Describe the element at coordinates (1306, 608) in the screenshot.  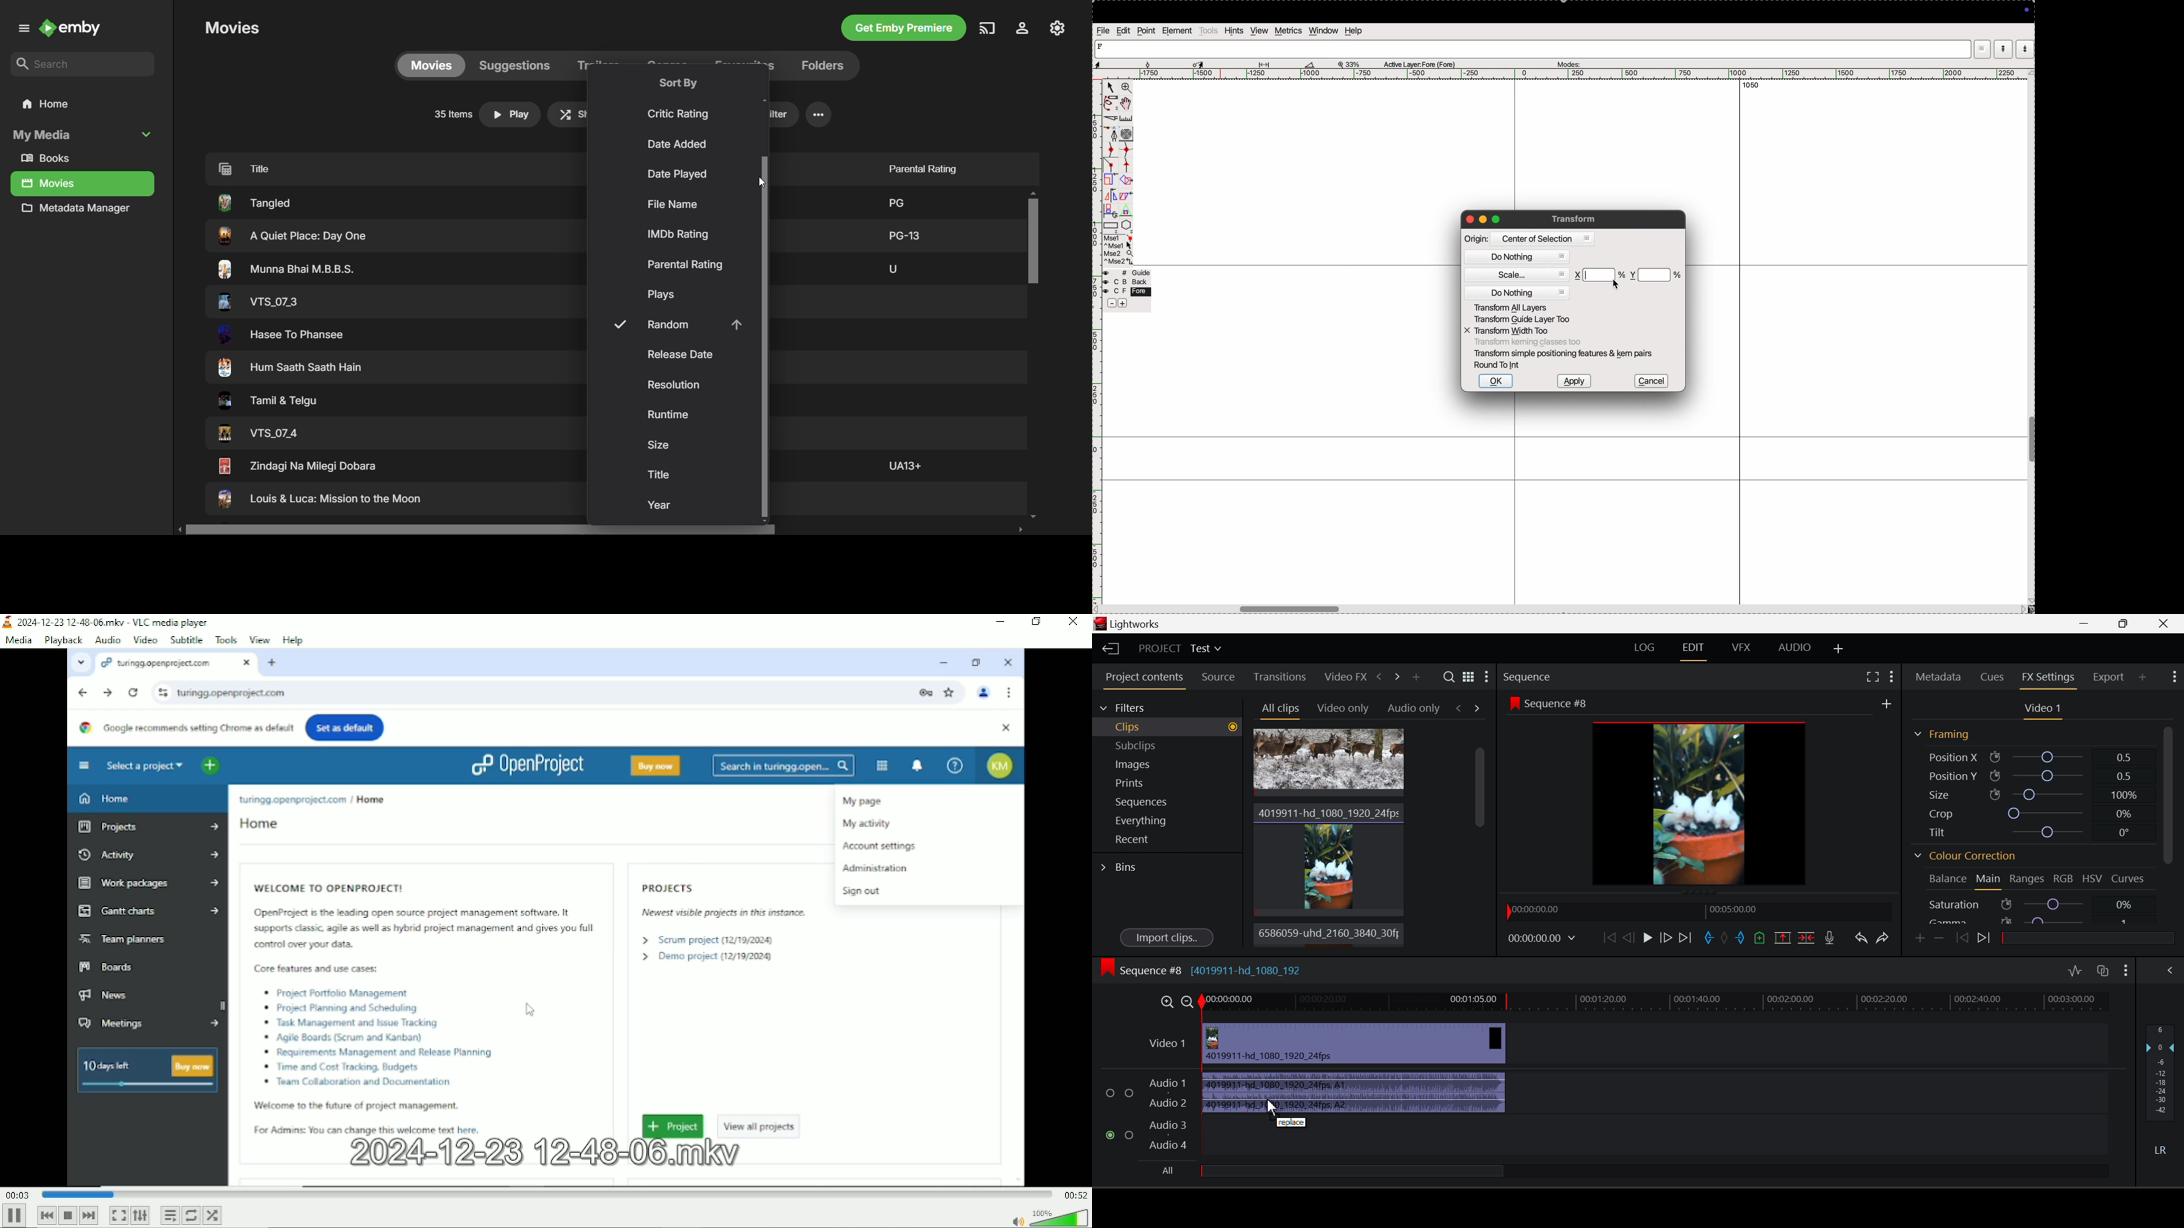
I see `toogle` at that location.